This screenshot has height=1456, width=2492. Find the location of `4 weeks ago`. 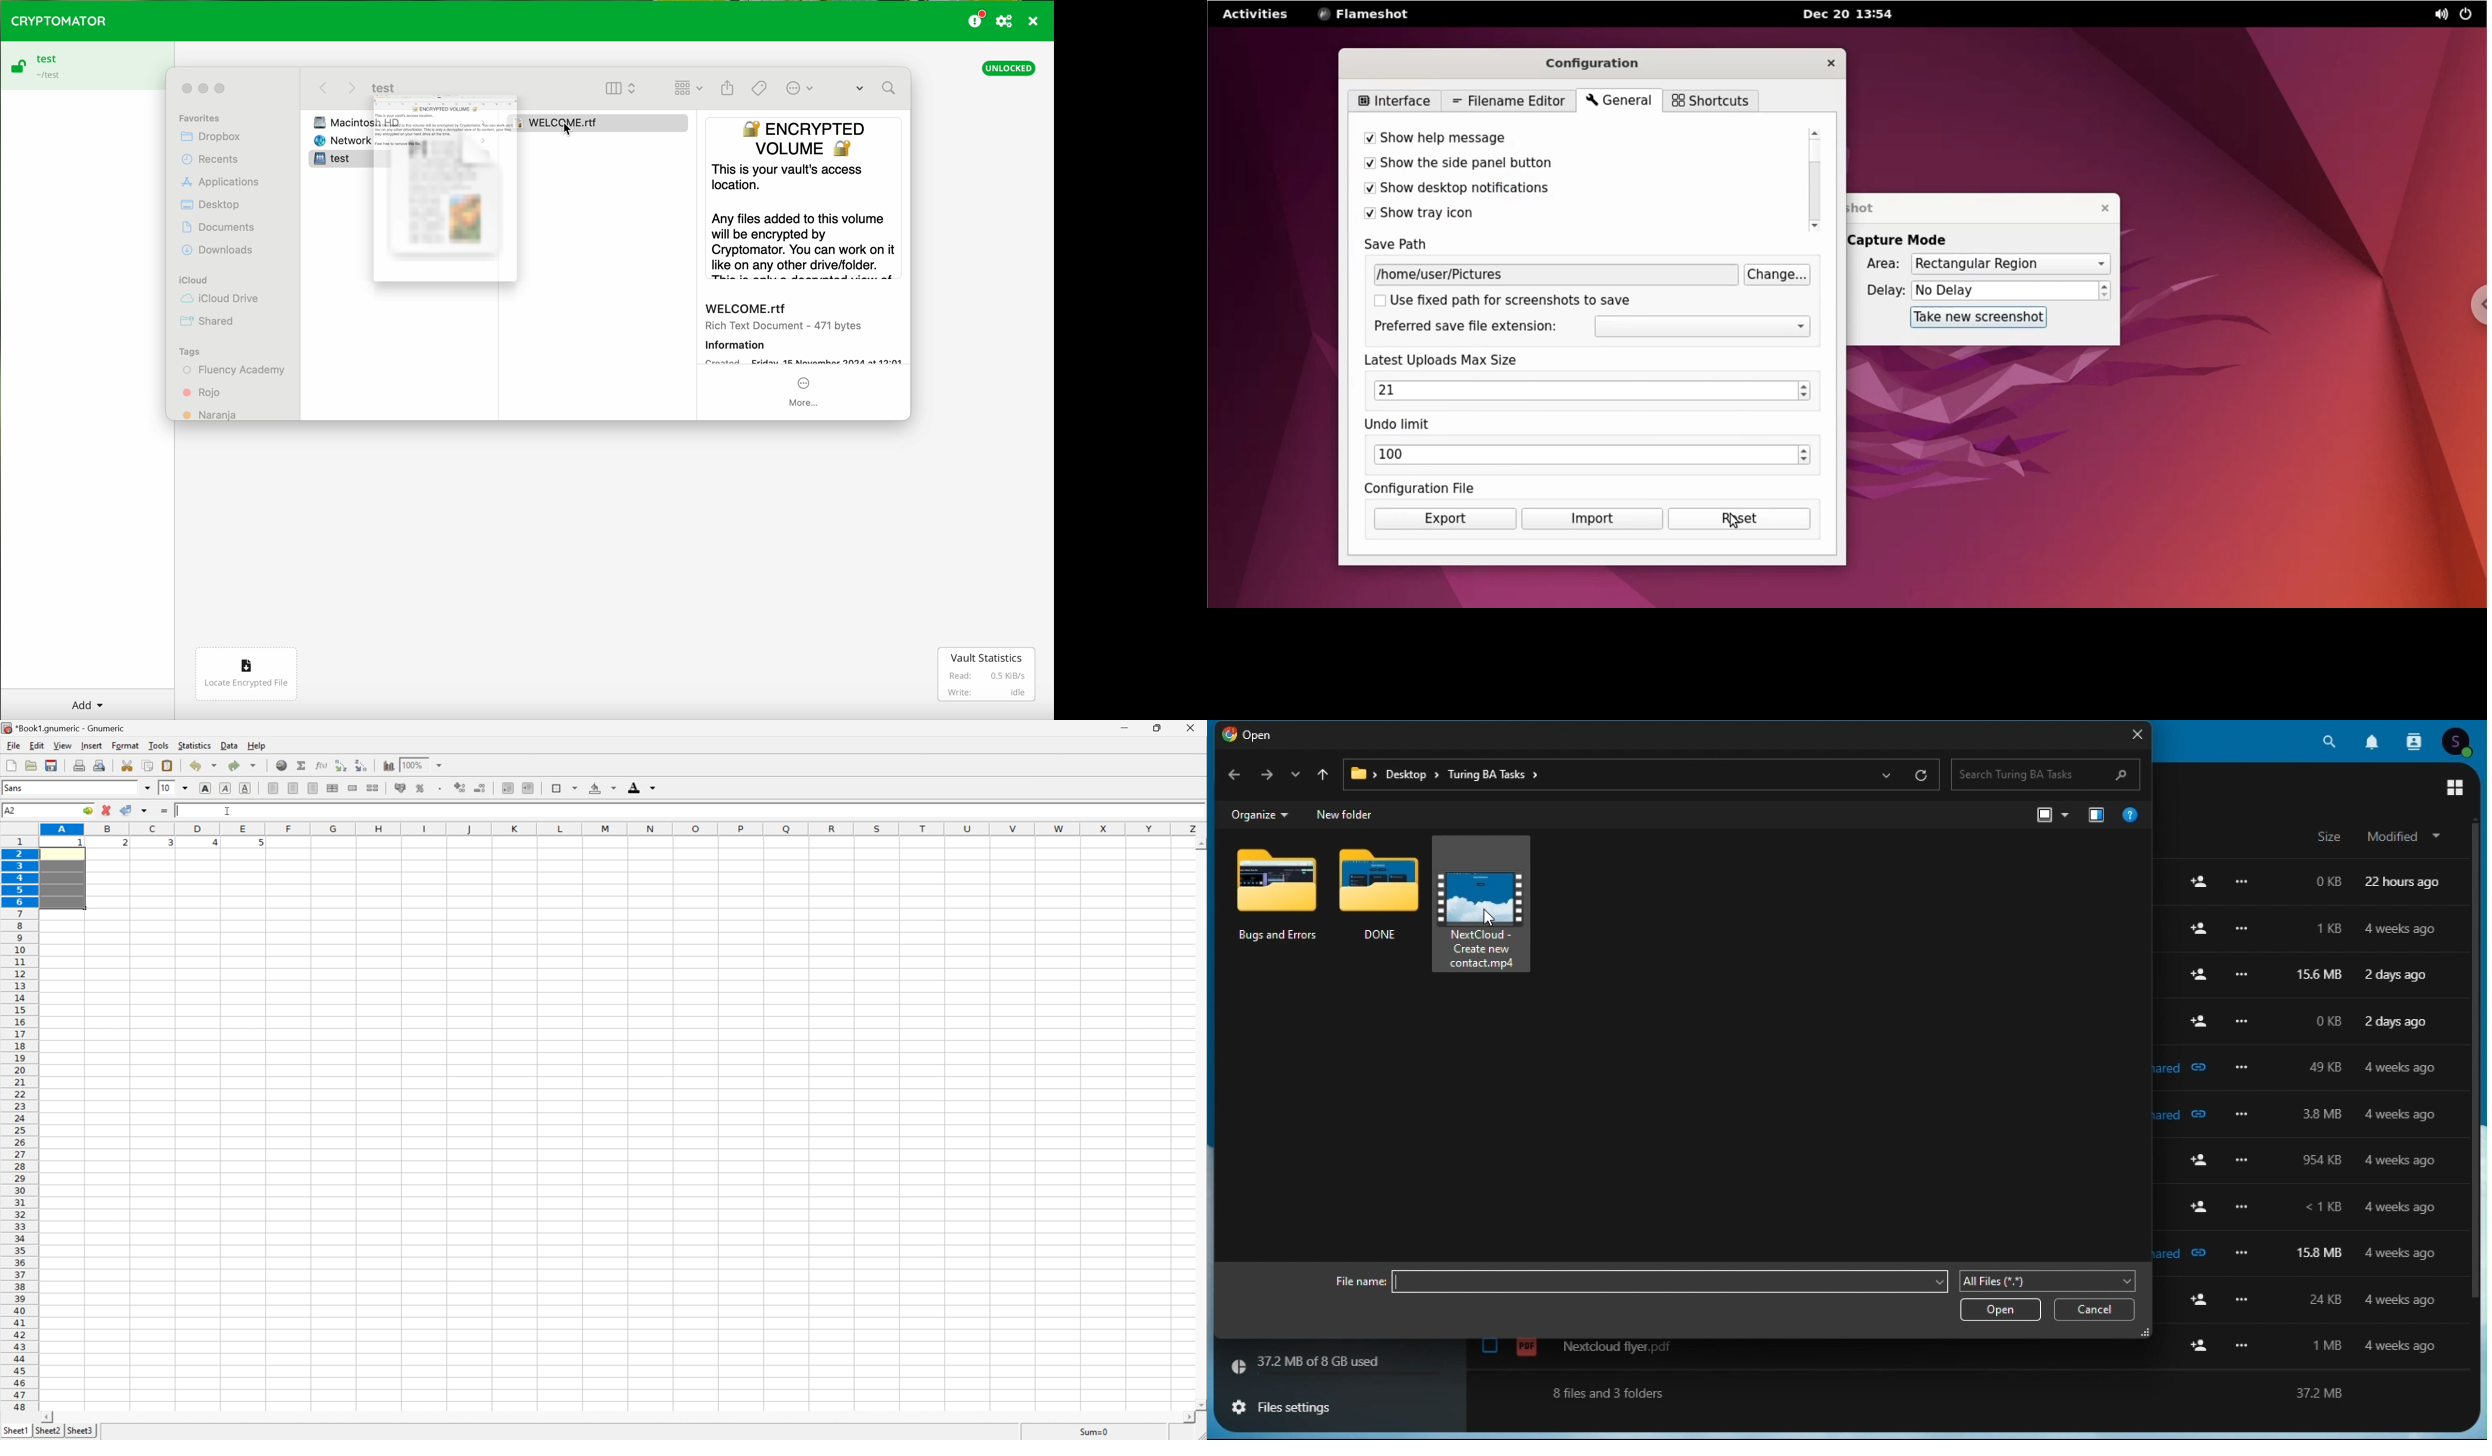

4 weeks ago is located at coordinates (2405, 1300).